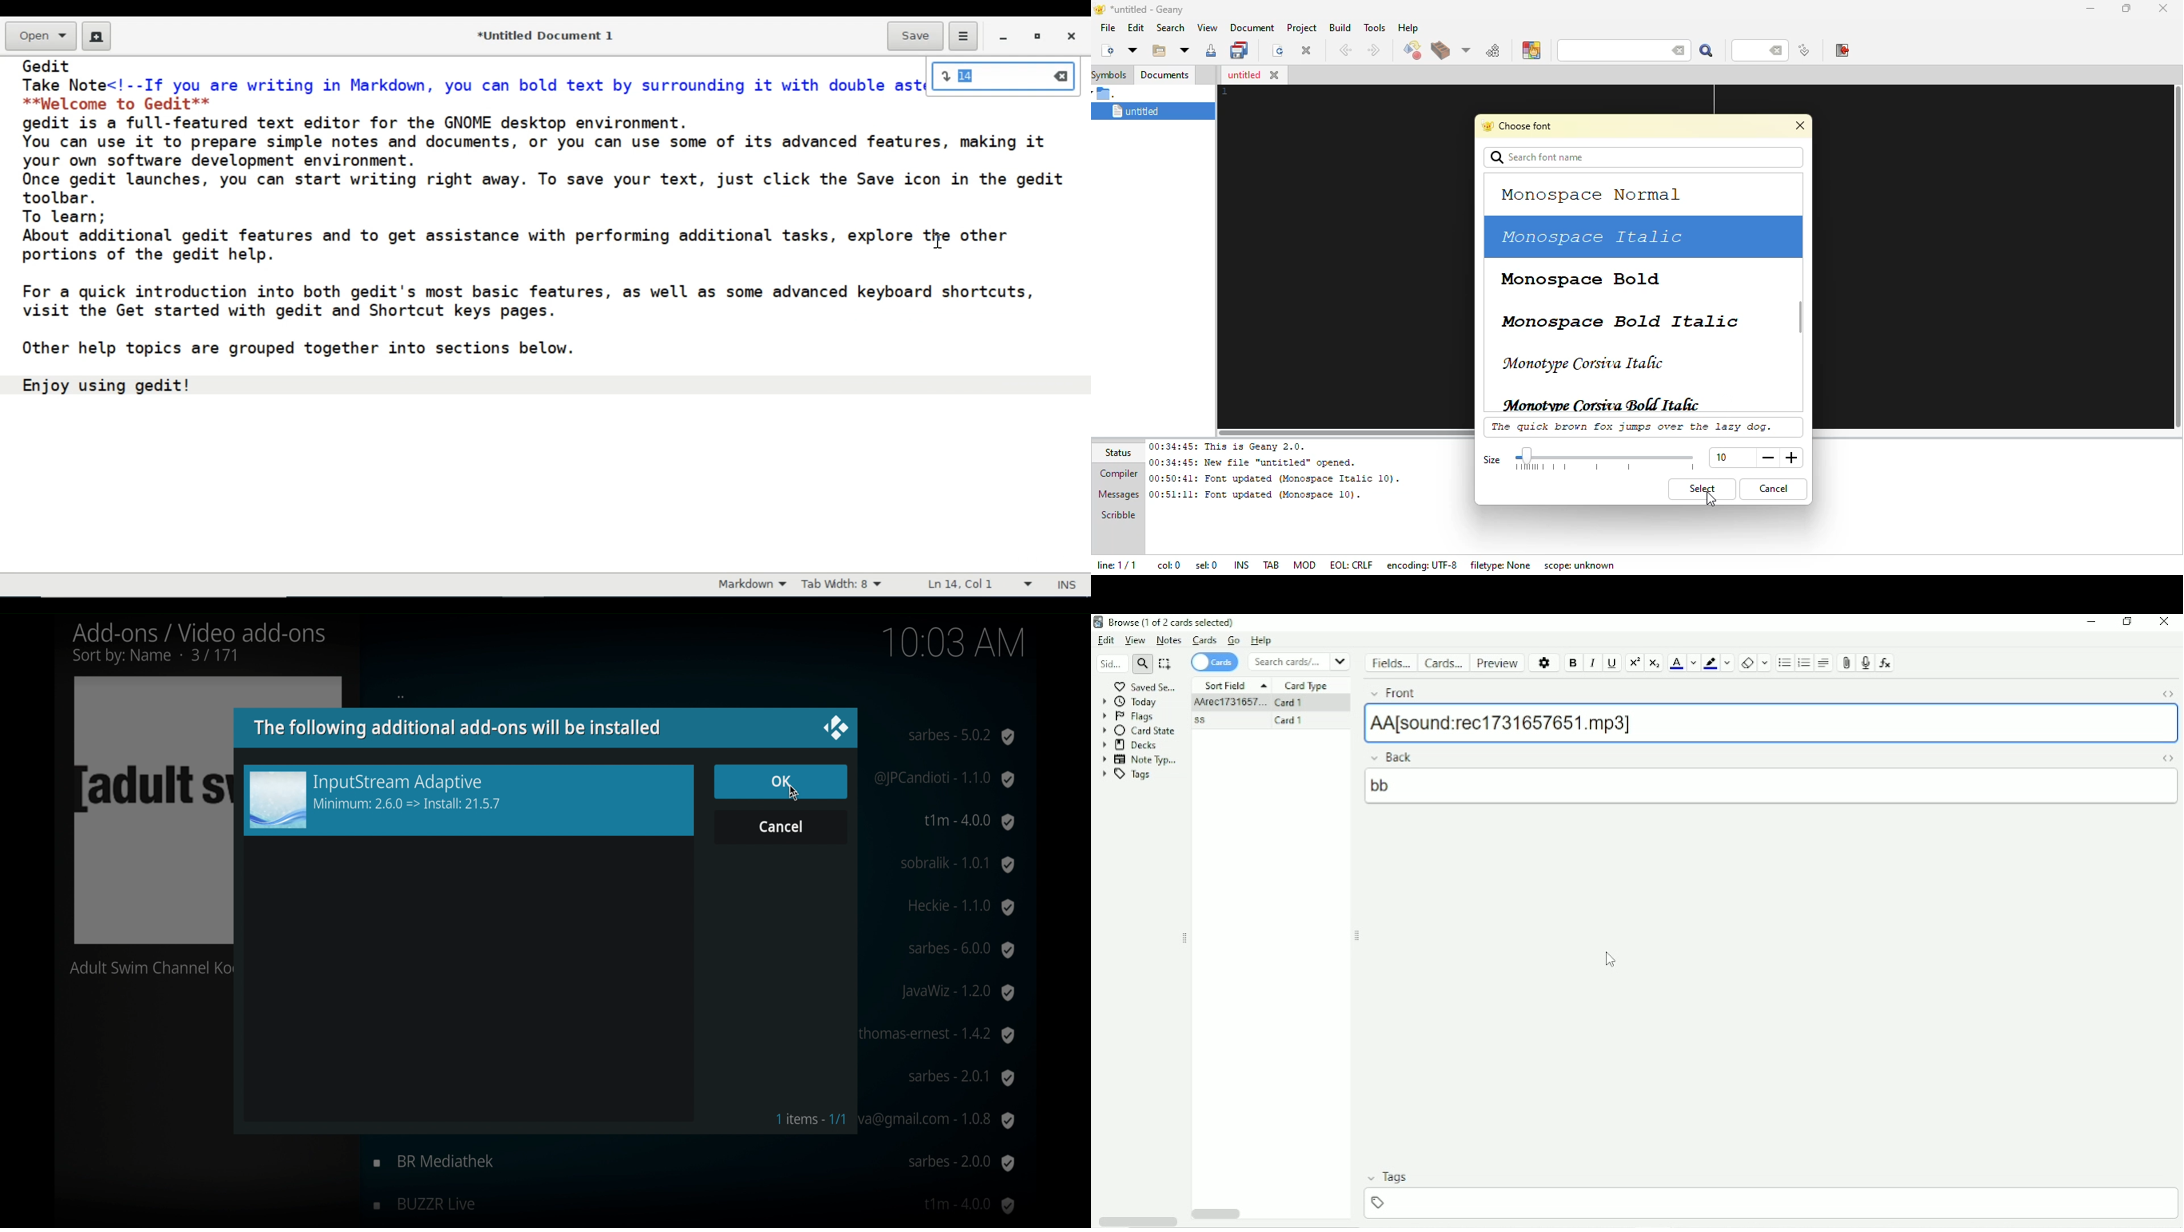  Describe the element at coordinates (2092, 621) in the screenshot. I see `Minimize` at that location.